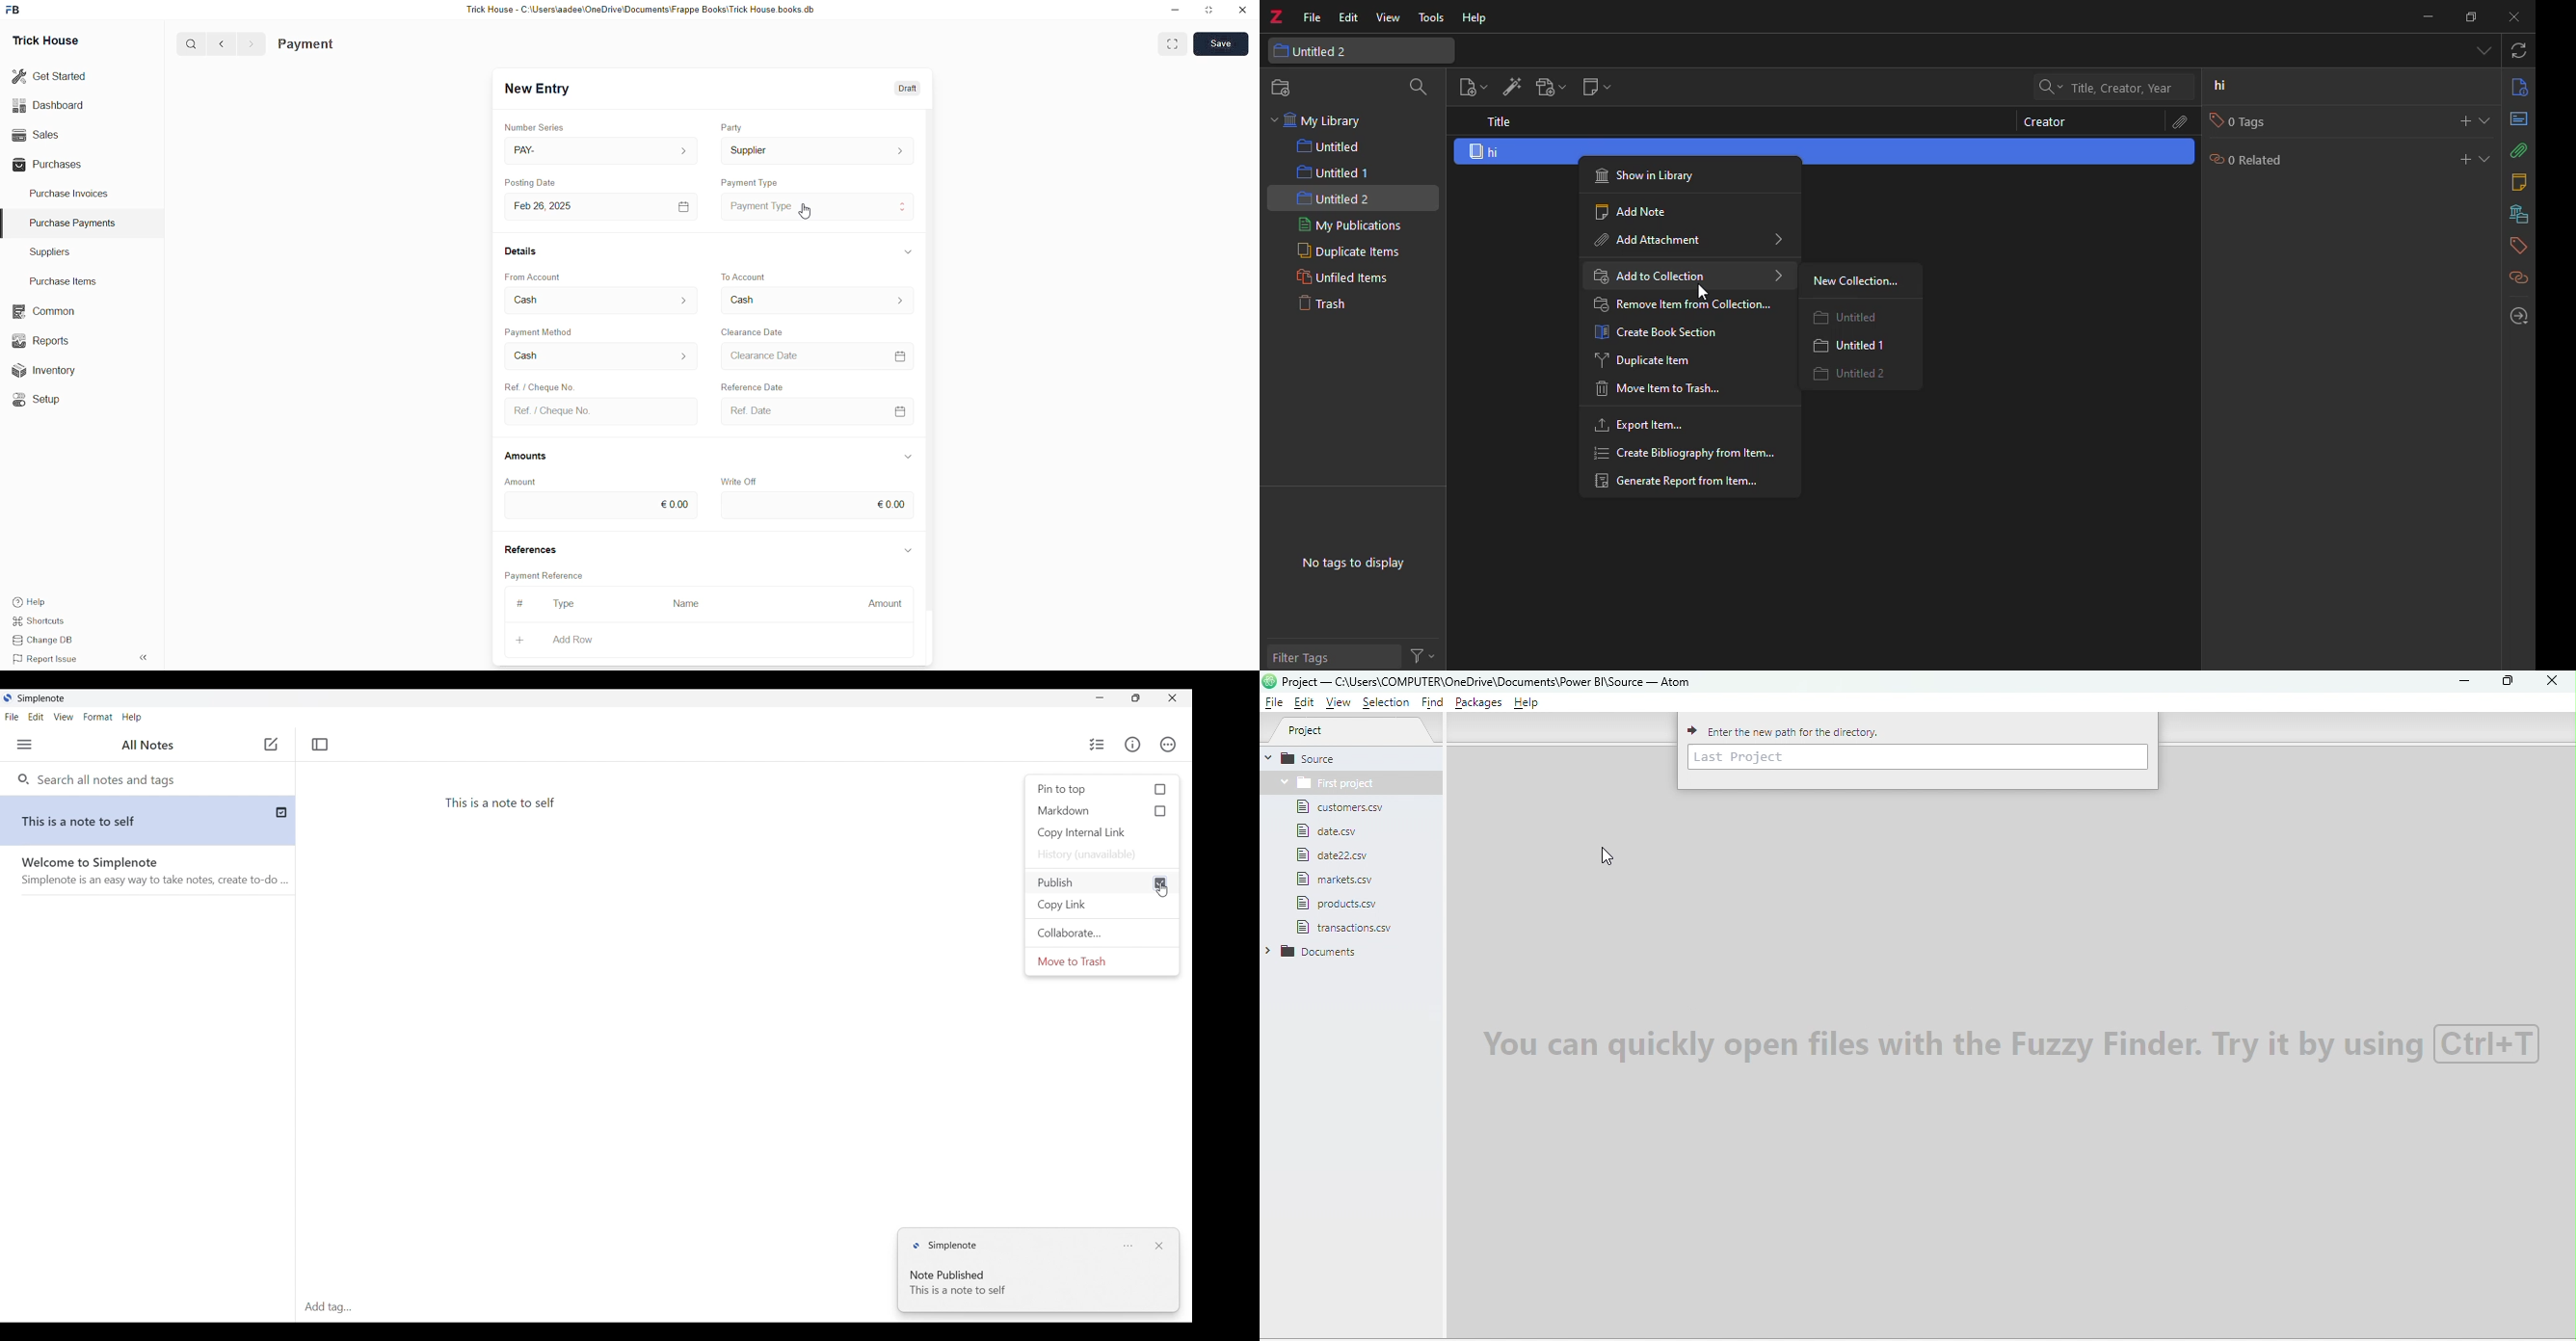 The height and width of the screenshot is (1344, 2576). I want to click on Common, so click(41, 310).